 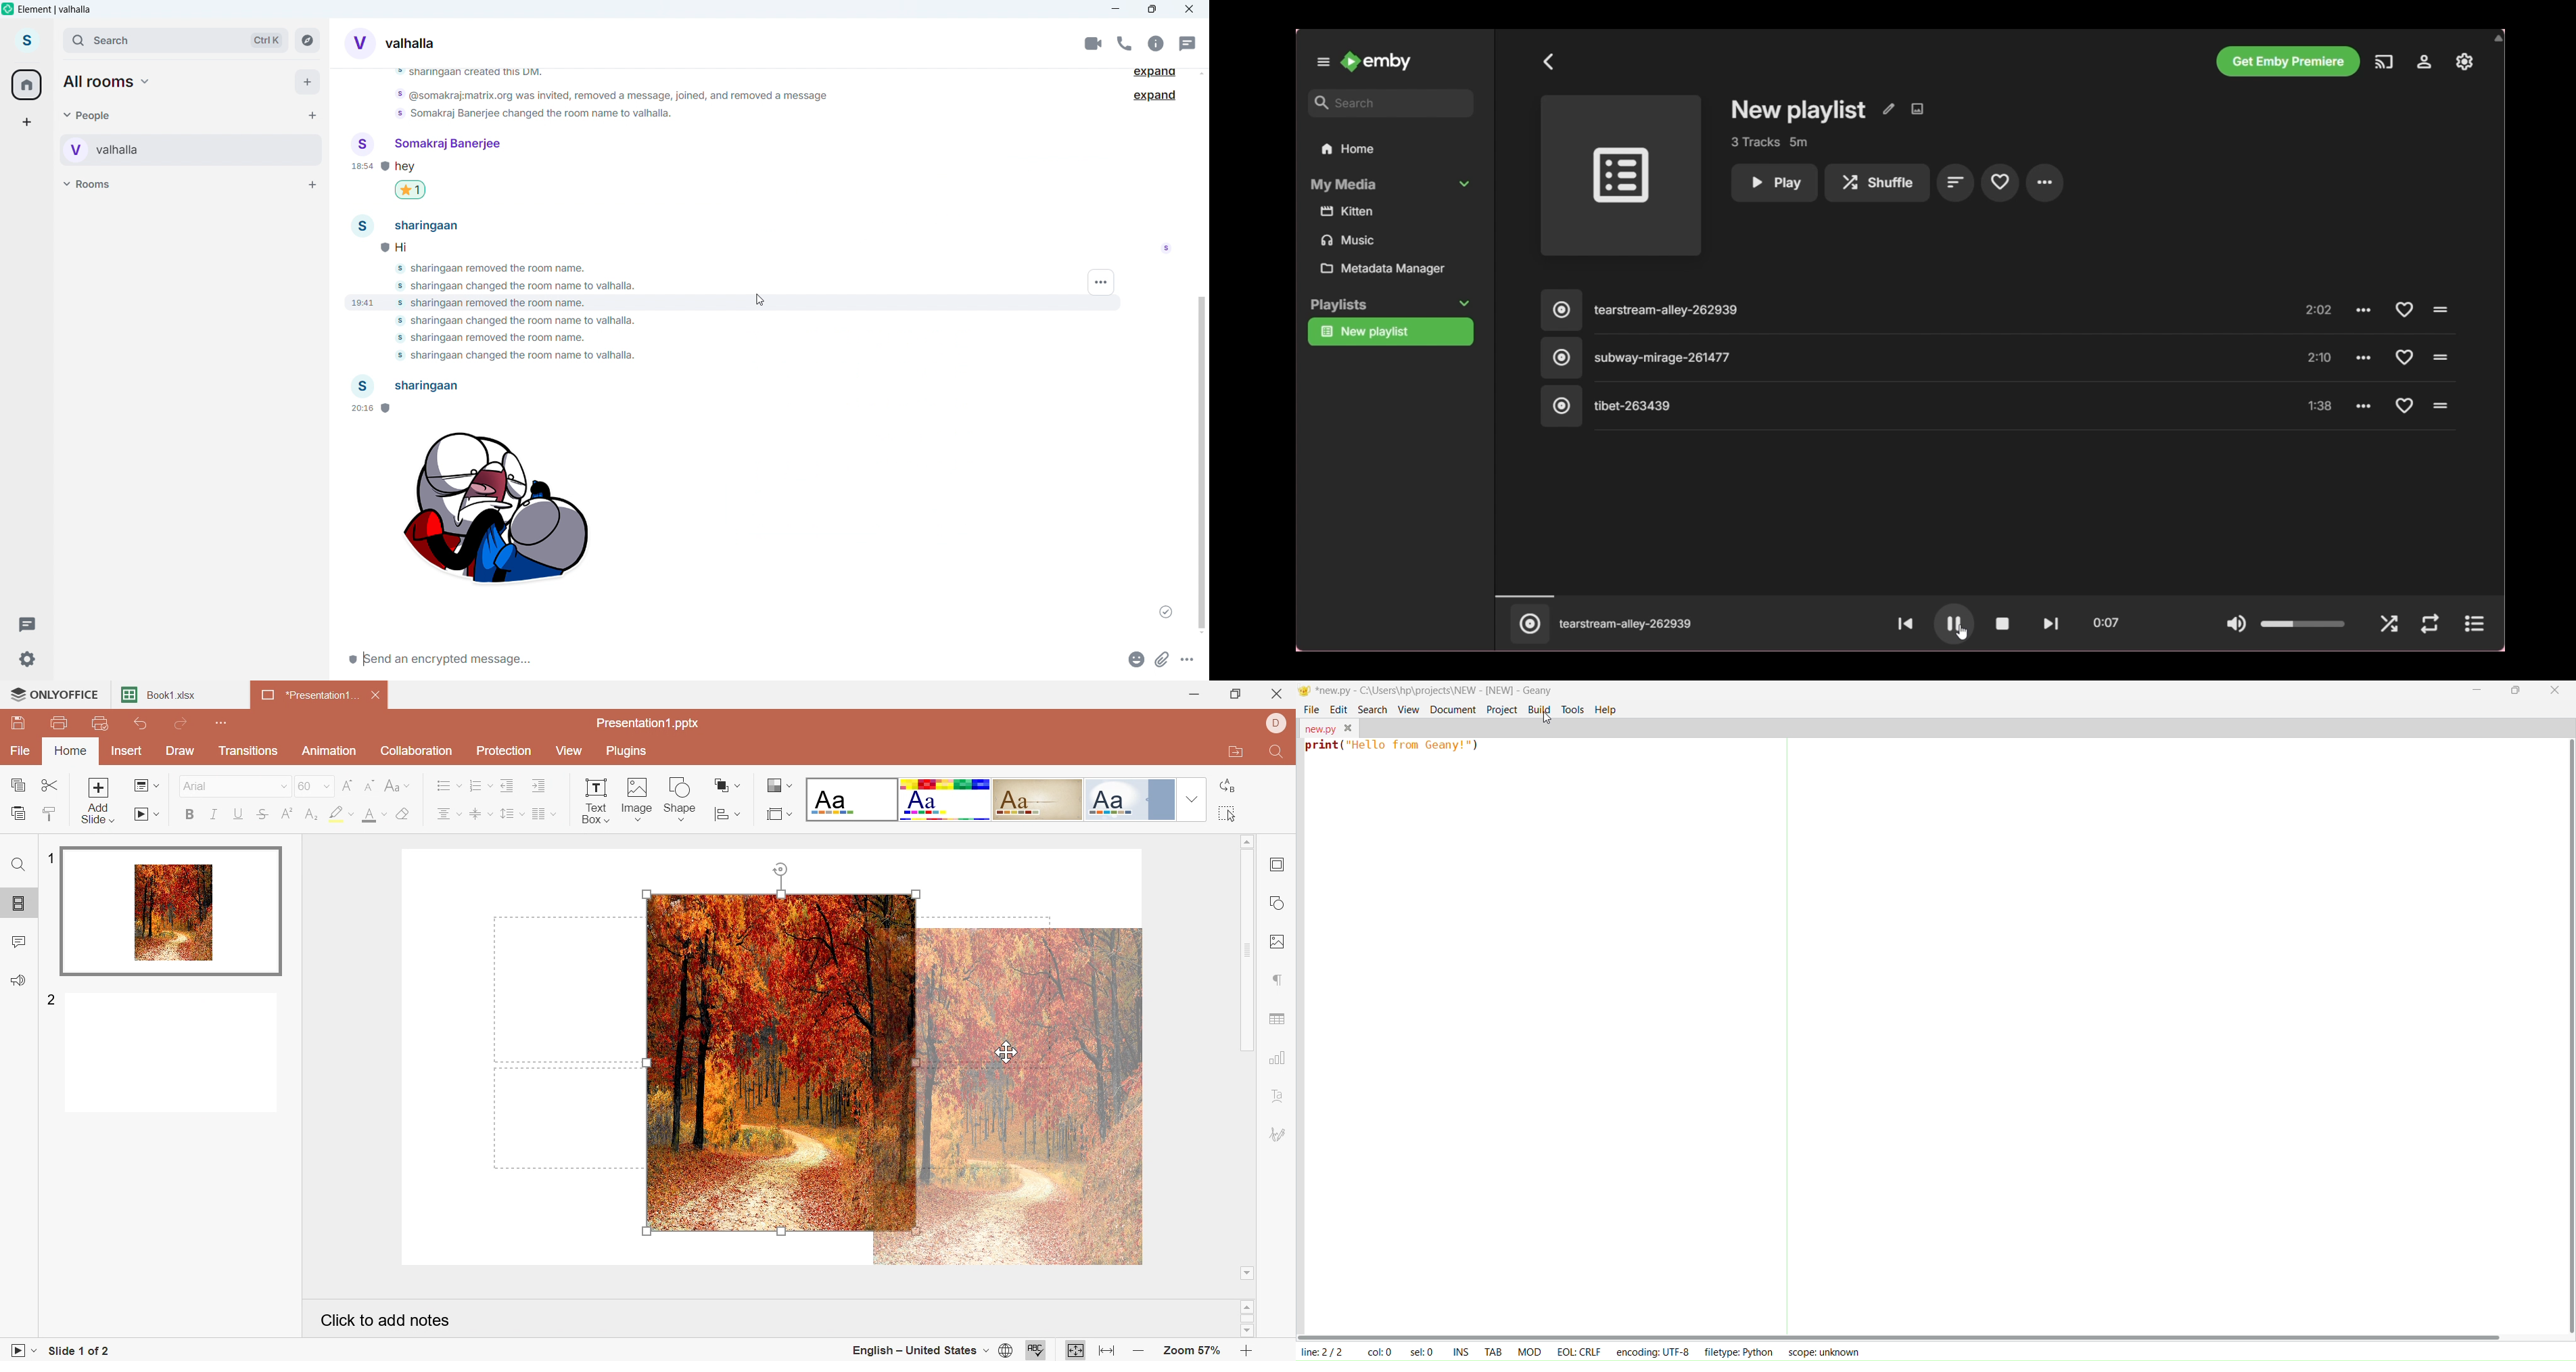 I want to click on Explore rooms , so click(x=307, y=40).